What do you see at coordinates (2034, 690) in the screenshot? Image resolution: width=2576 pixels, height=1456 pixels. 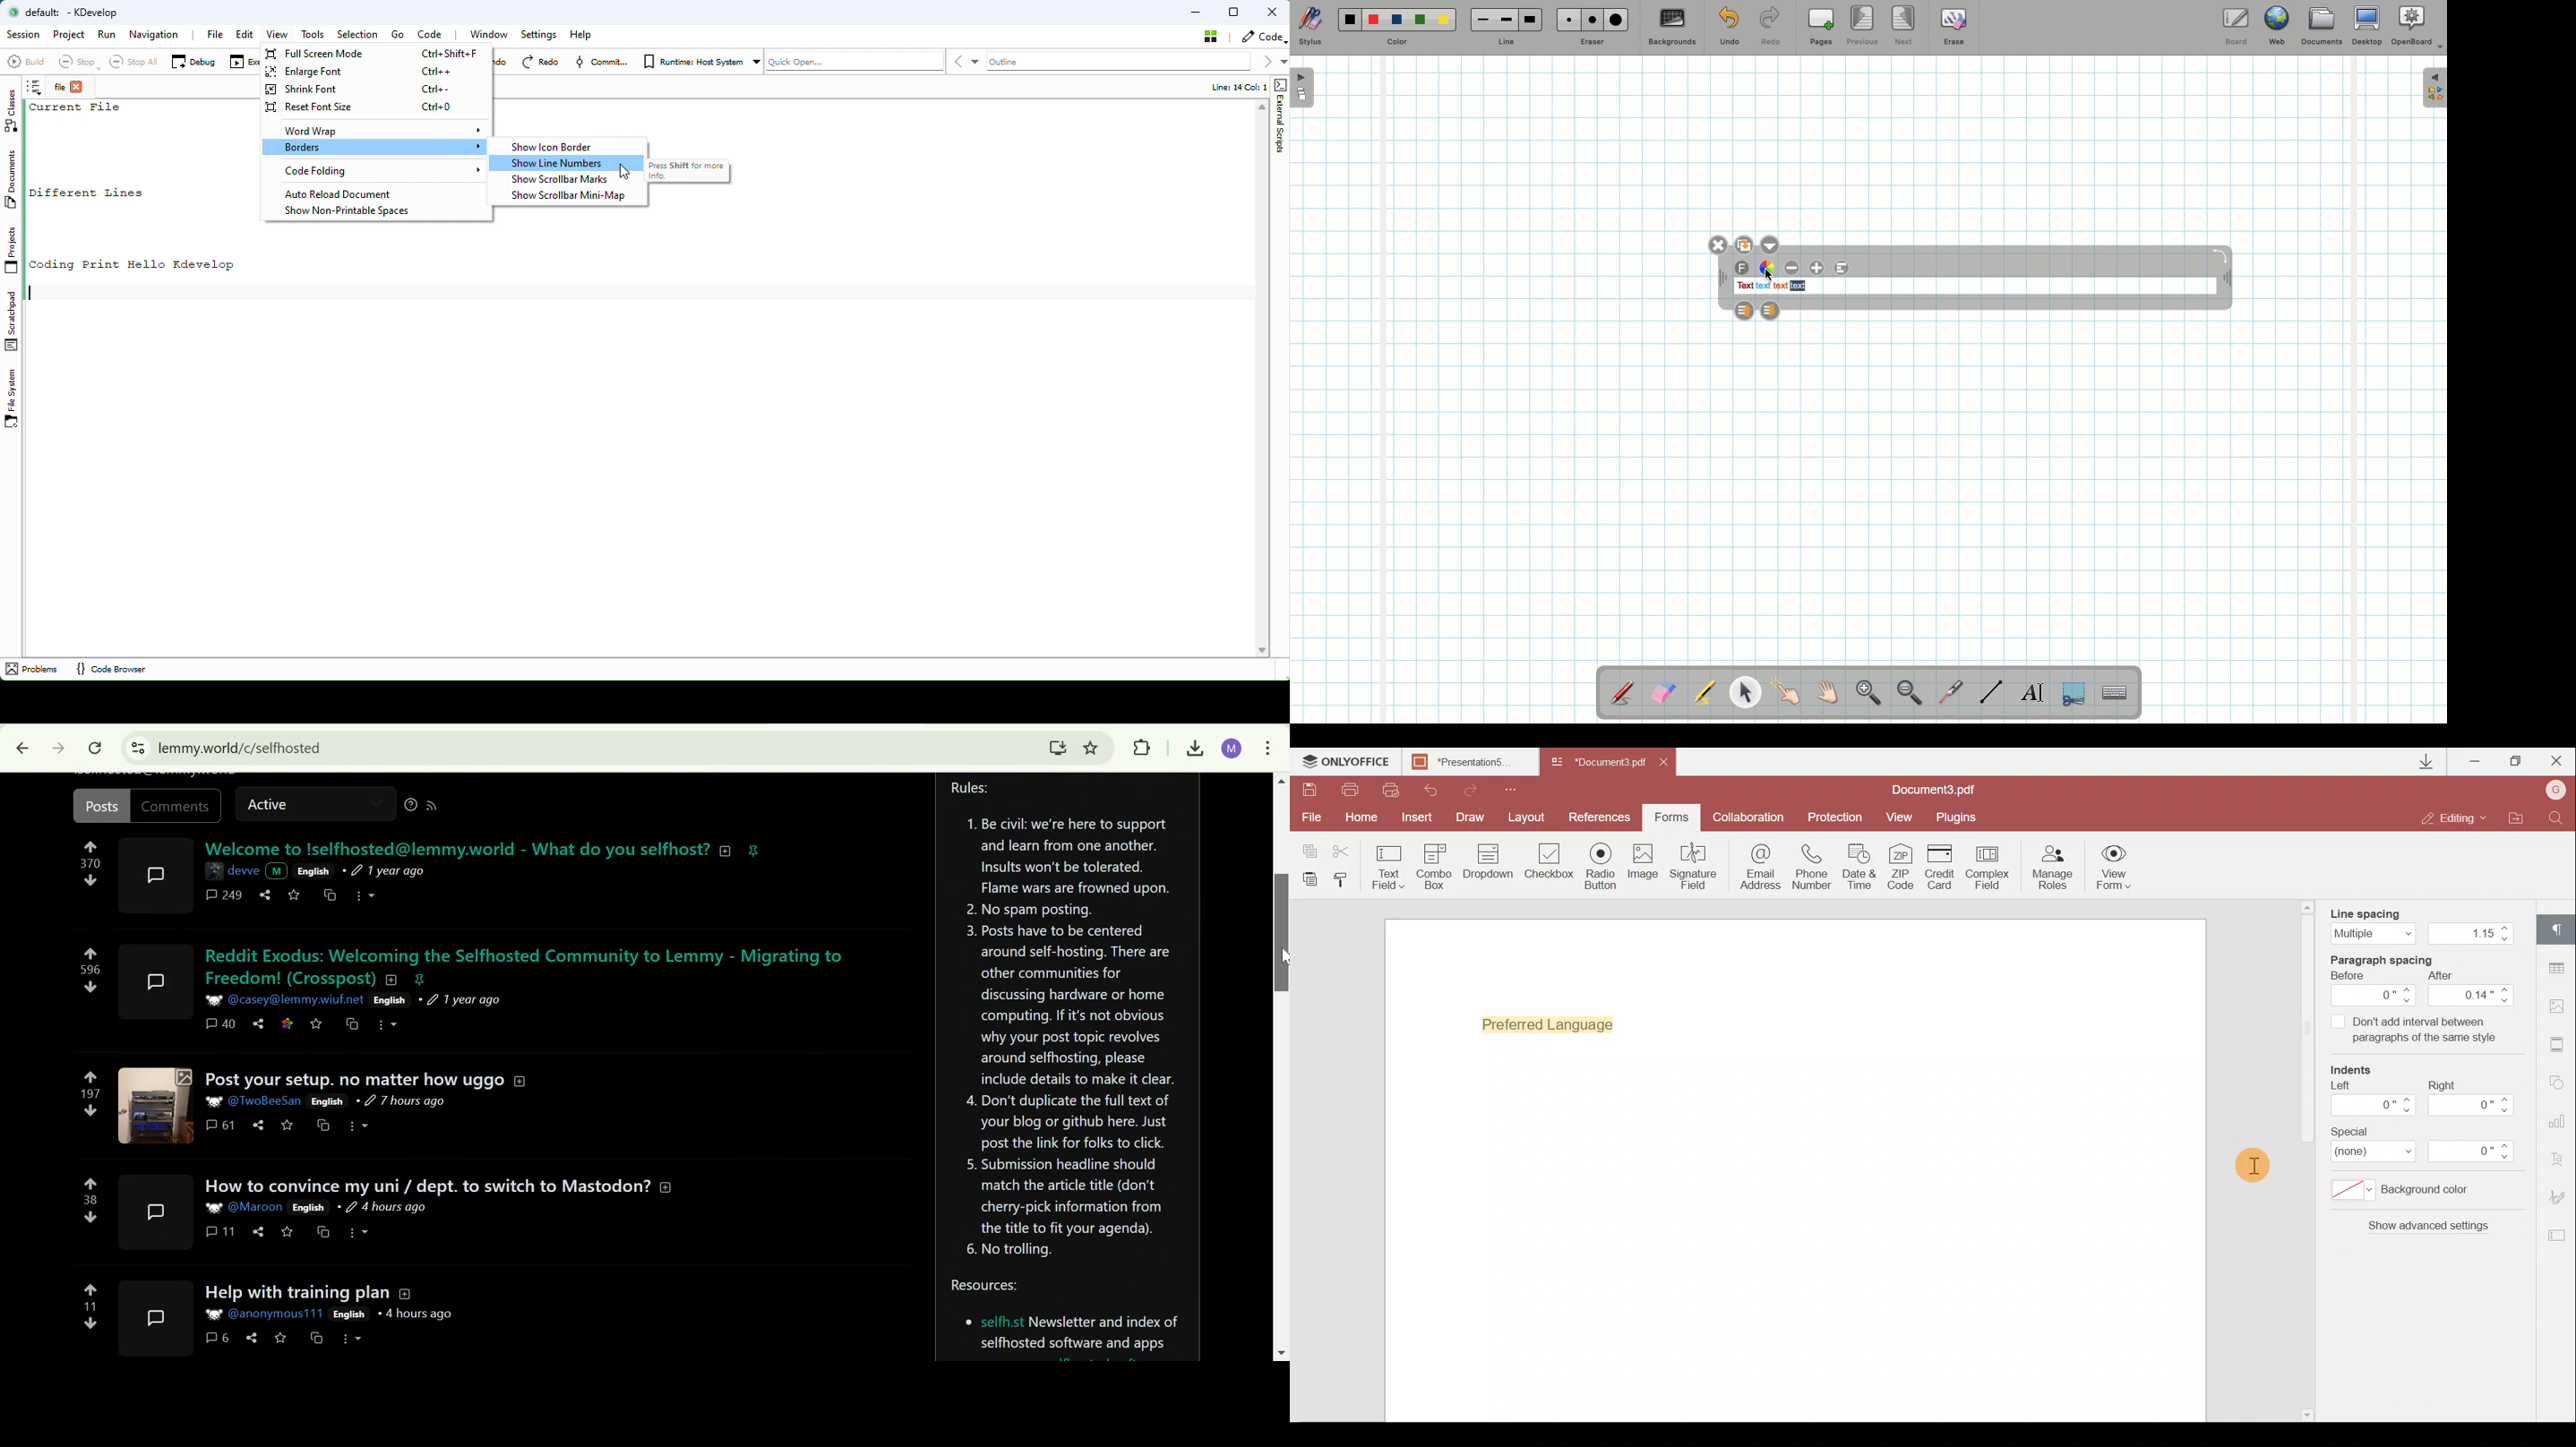 I see `Write text` at bounding box center [2034, 690].